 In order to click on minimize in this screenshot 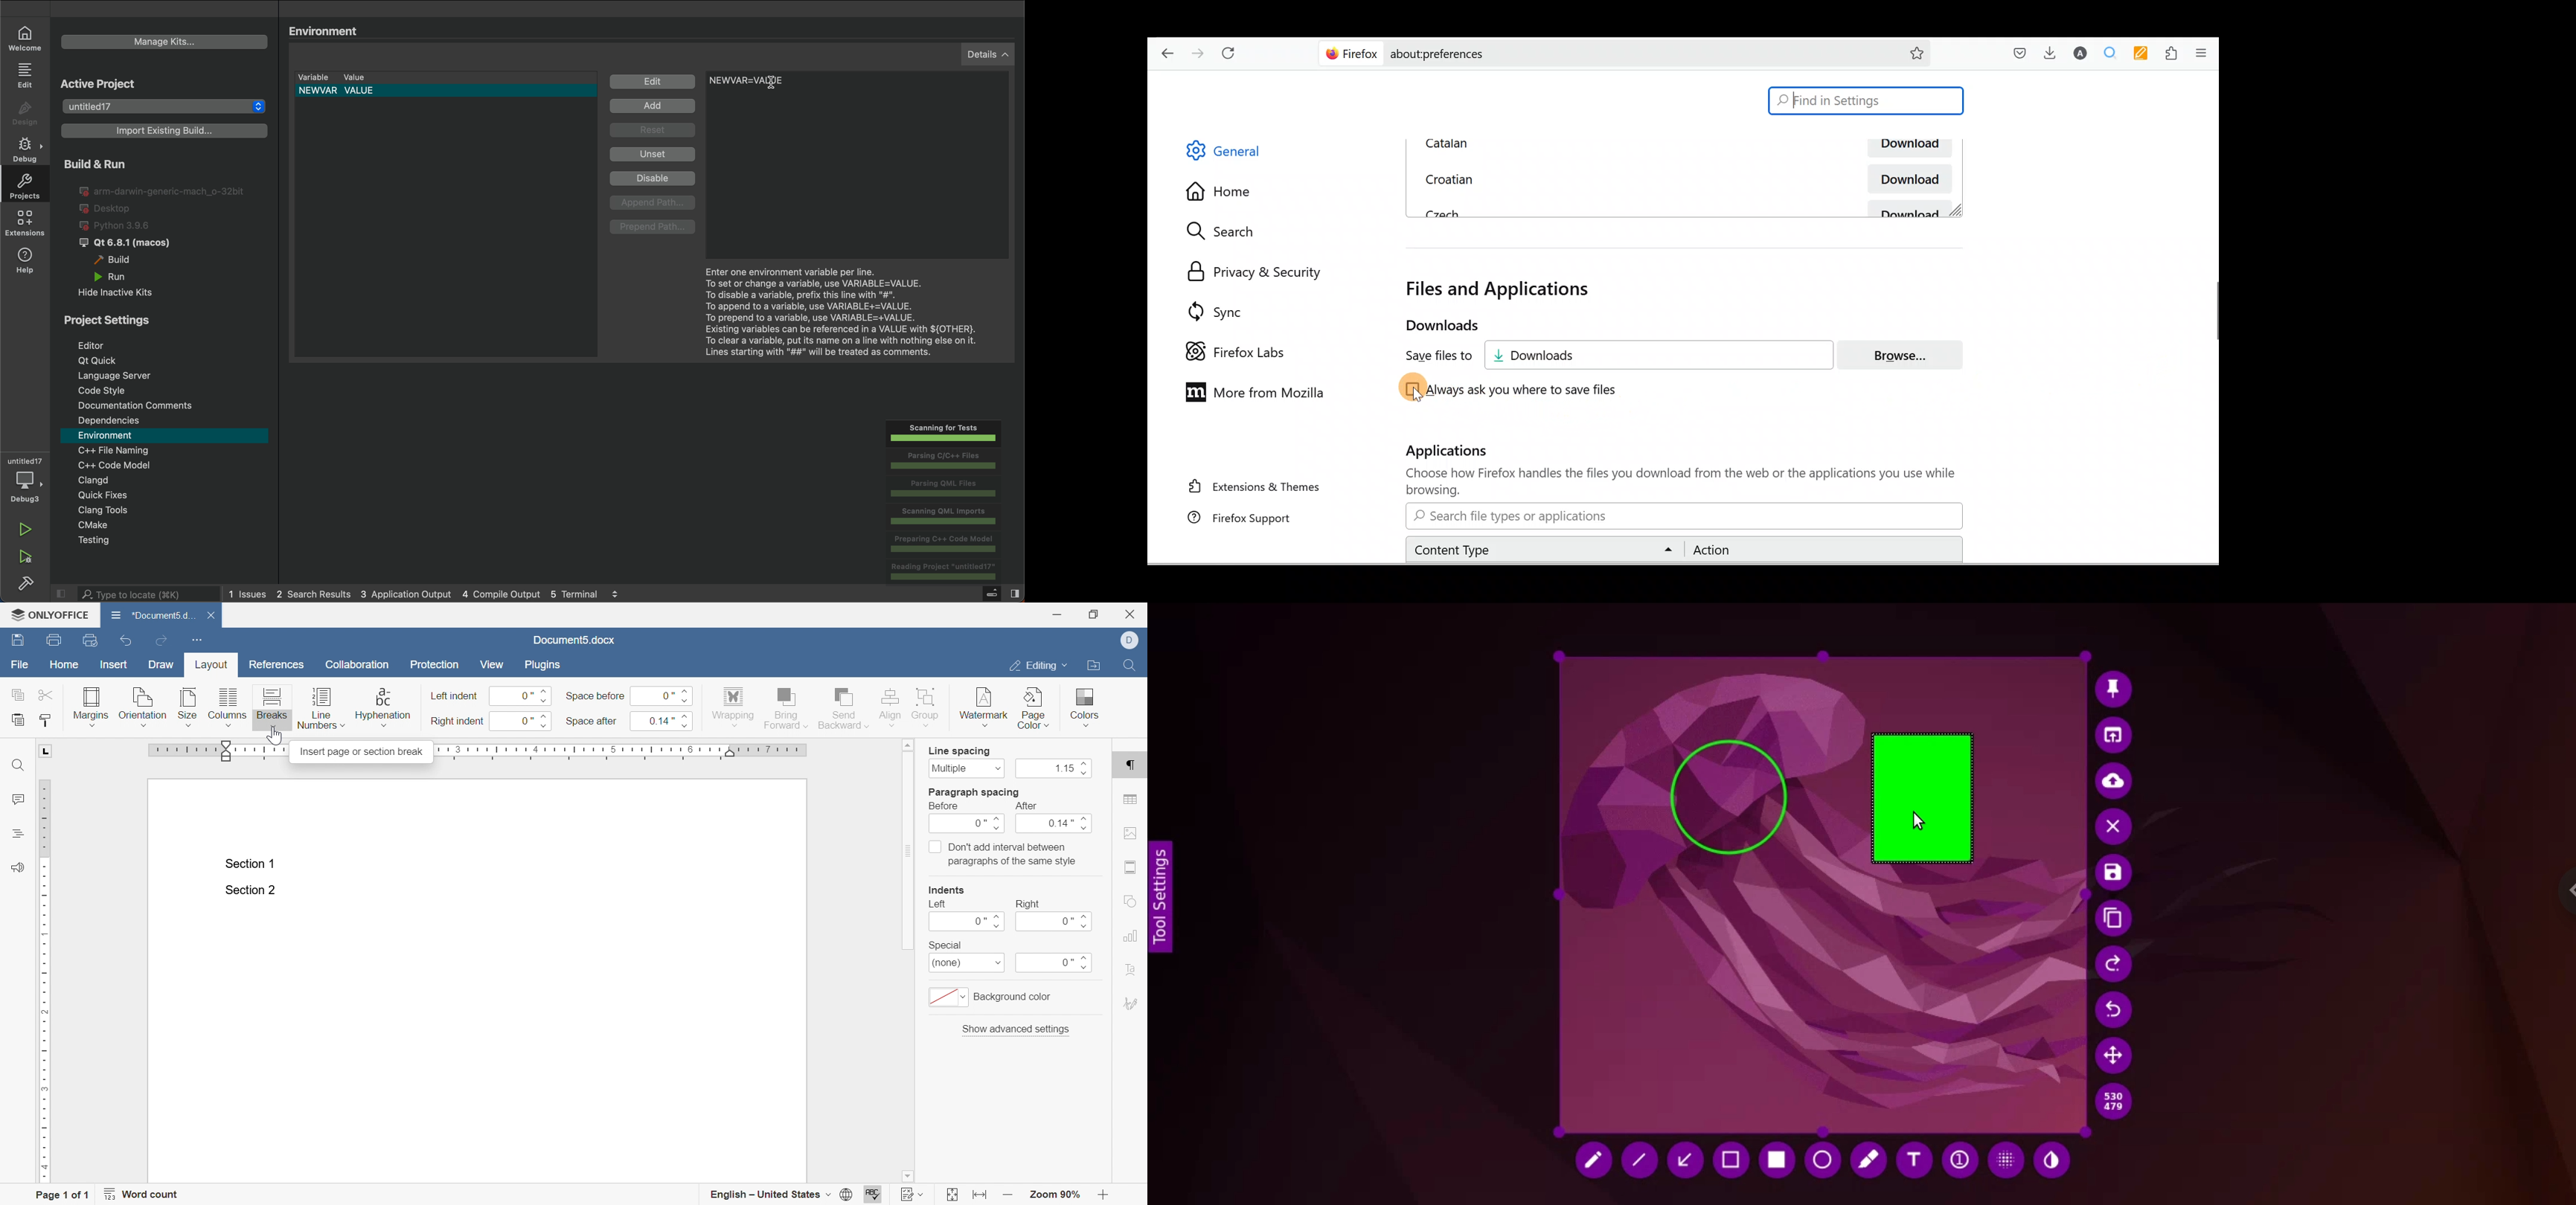, I will do `click(1060, 614)`.